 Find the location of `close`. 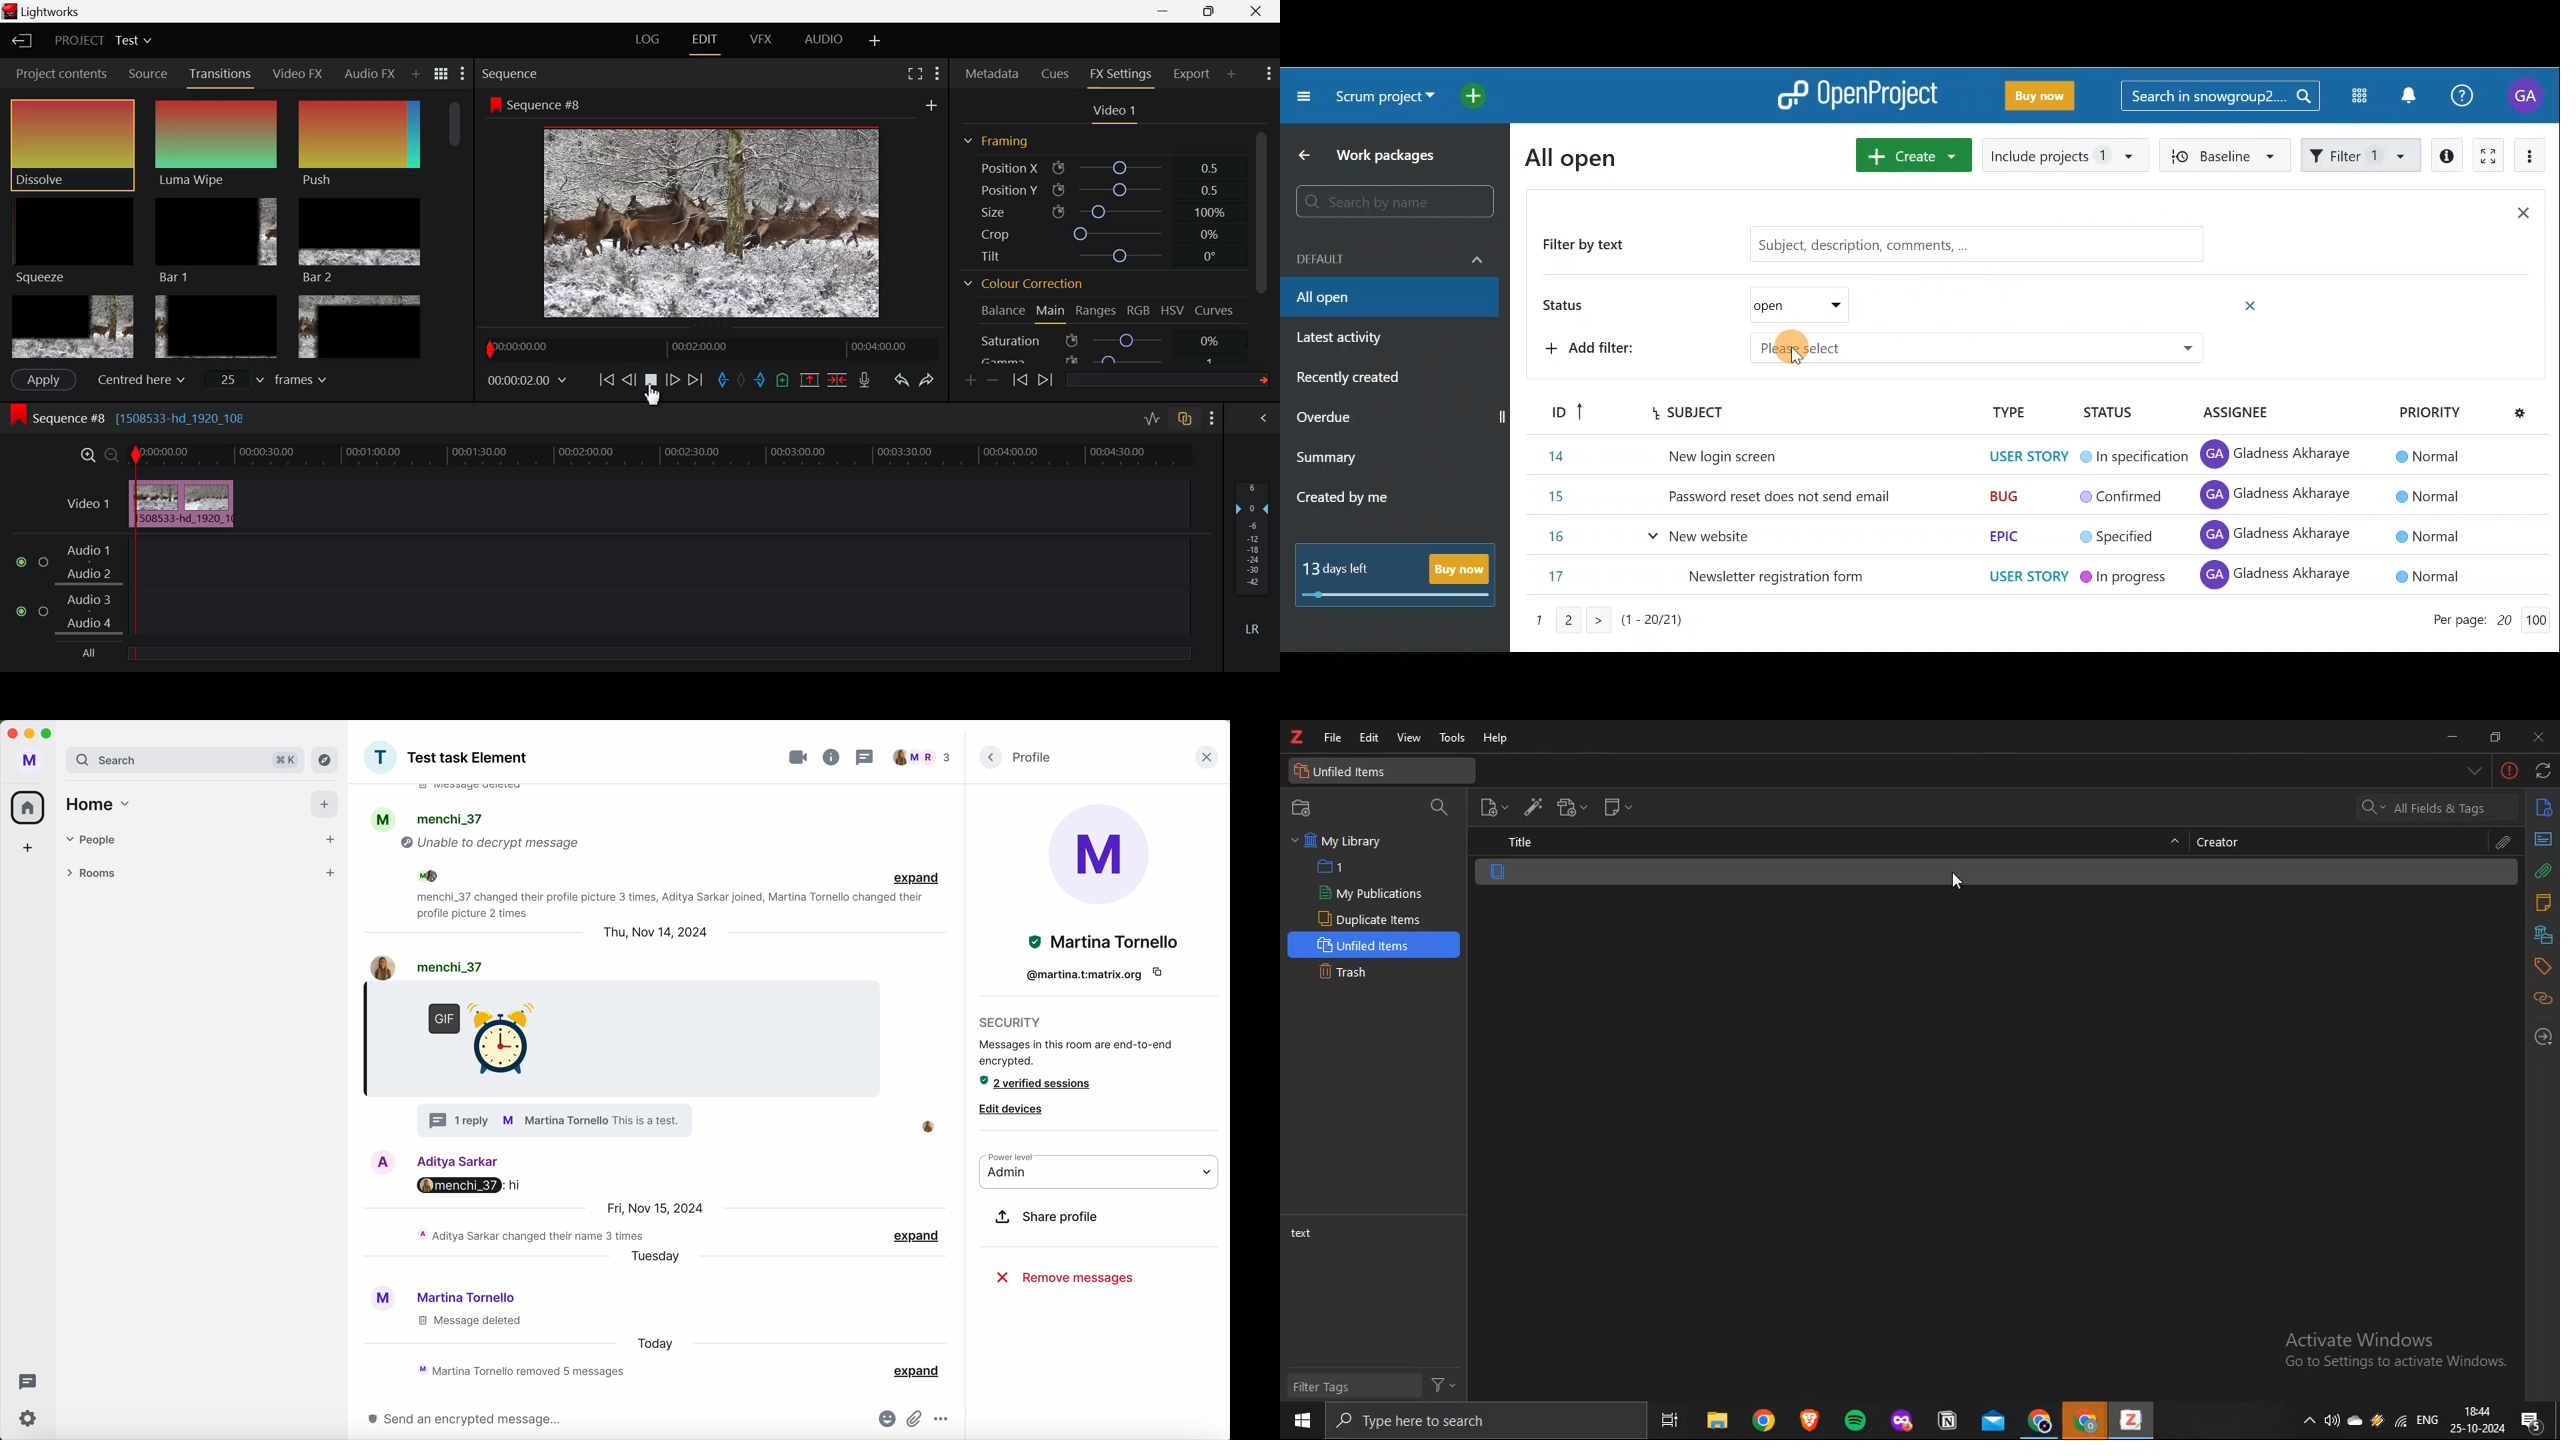

close is located at coordinates (2538, 738).